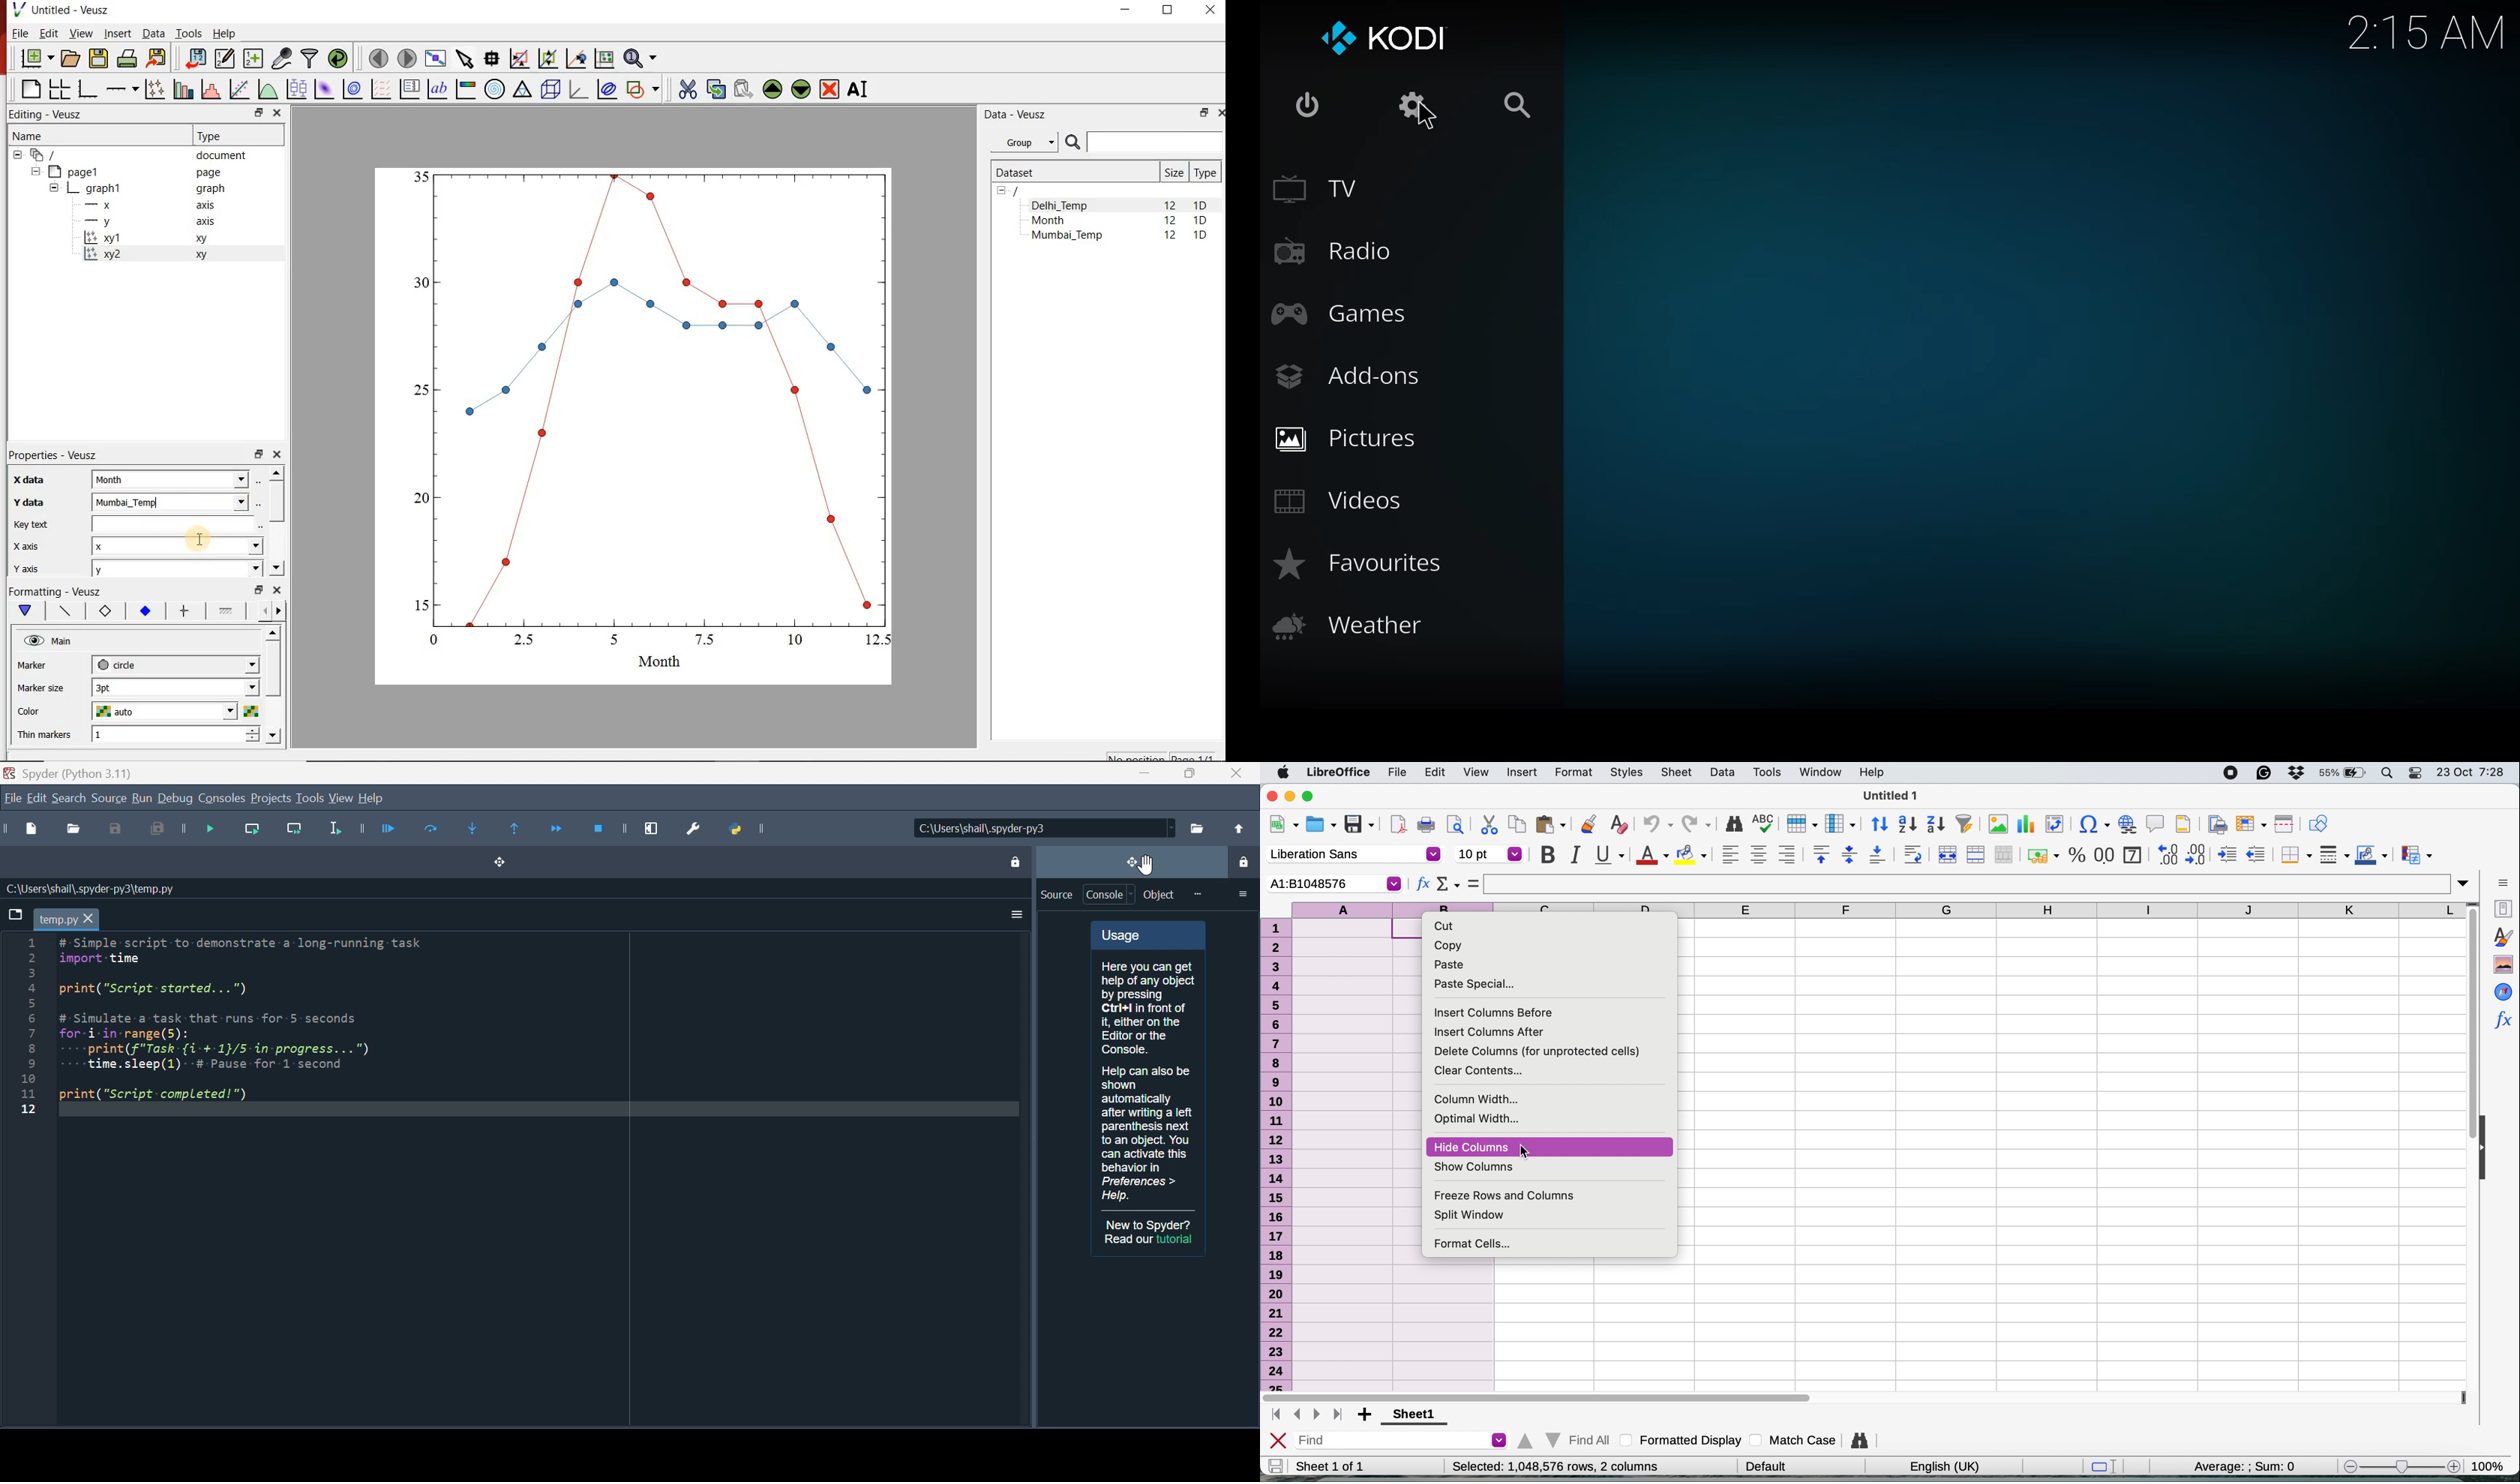  What do you see at coordinates (333, 832) in the screenshot?
I see `Run selection` at bounding box center [333, 832].